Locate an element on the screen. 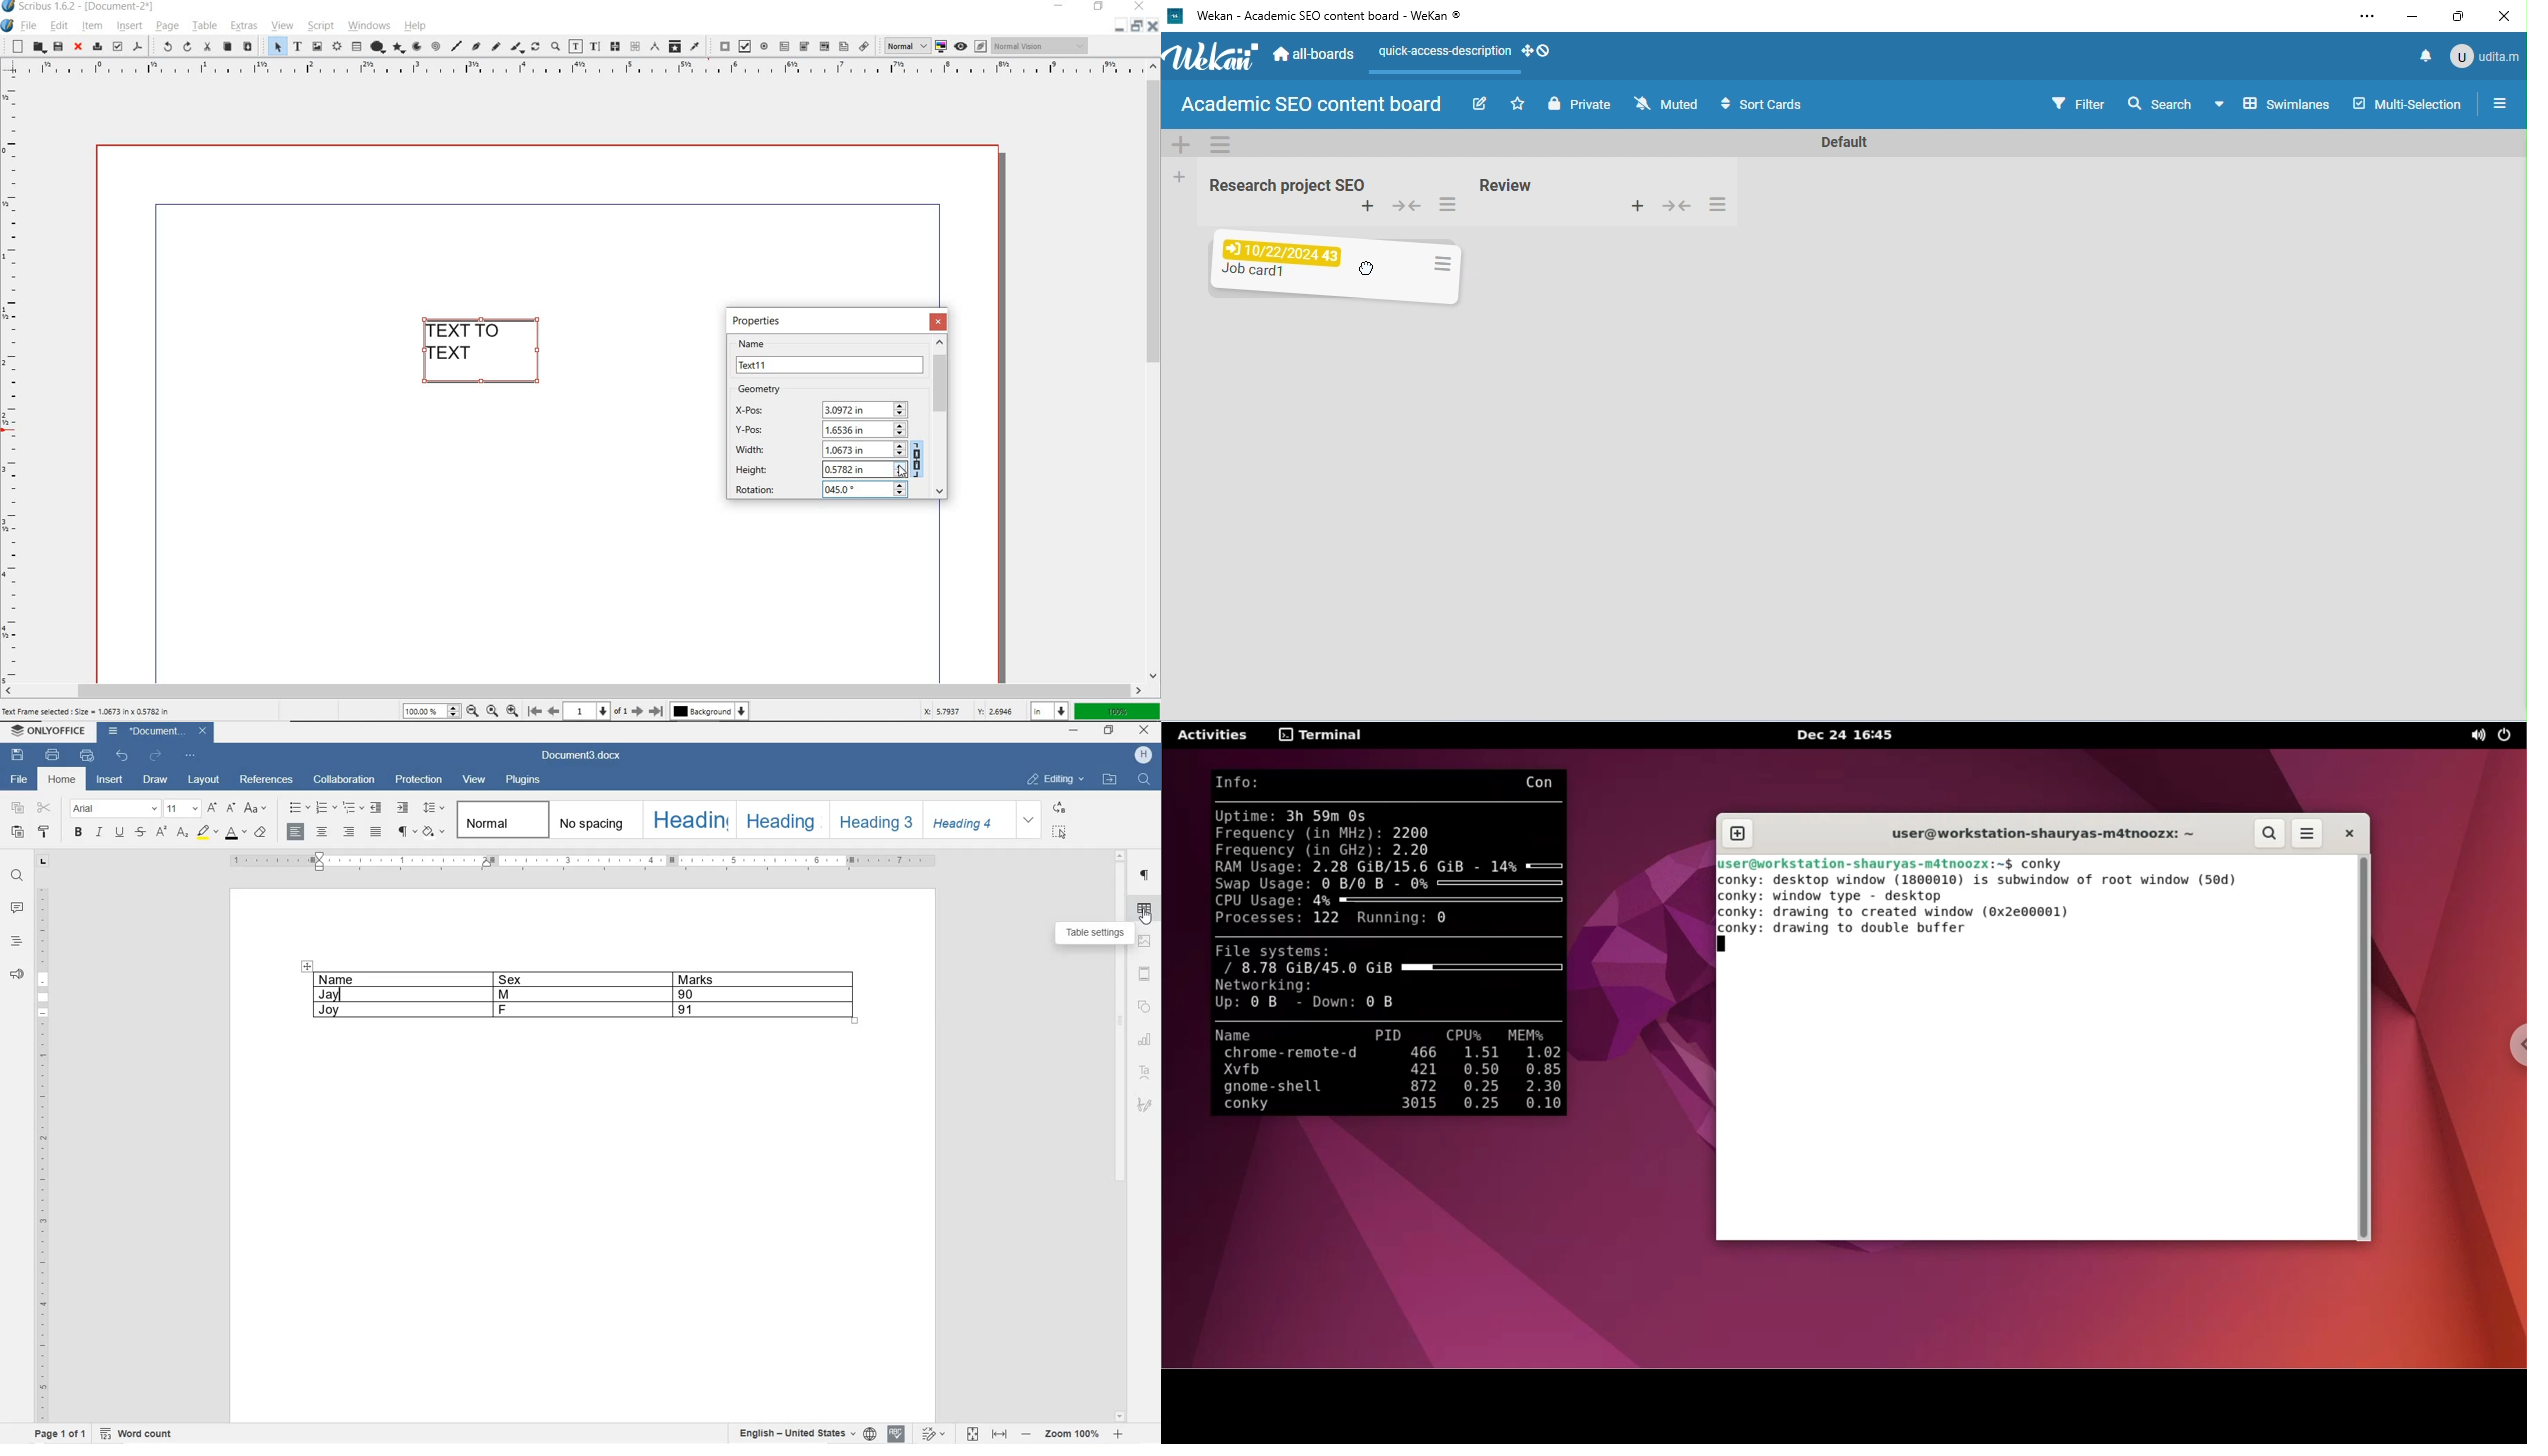  FIND is located at coordinates (16, 878).